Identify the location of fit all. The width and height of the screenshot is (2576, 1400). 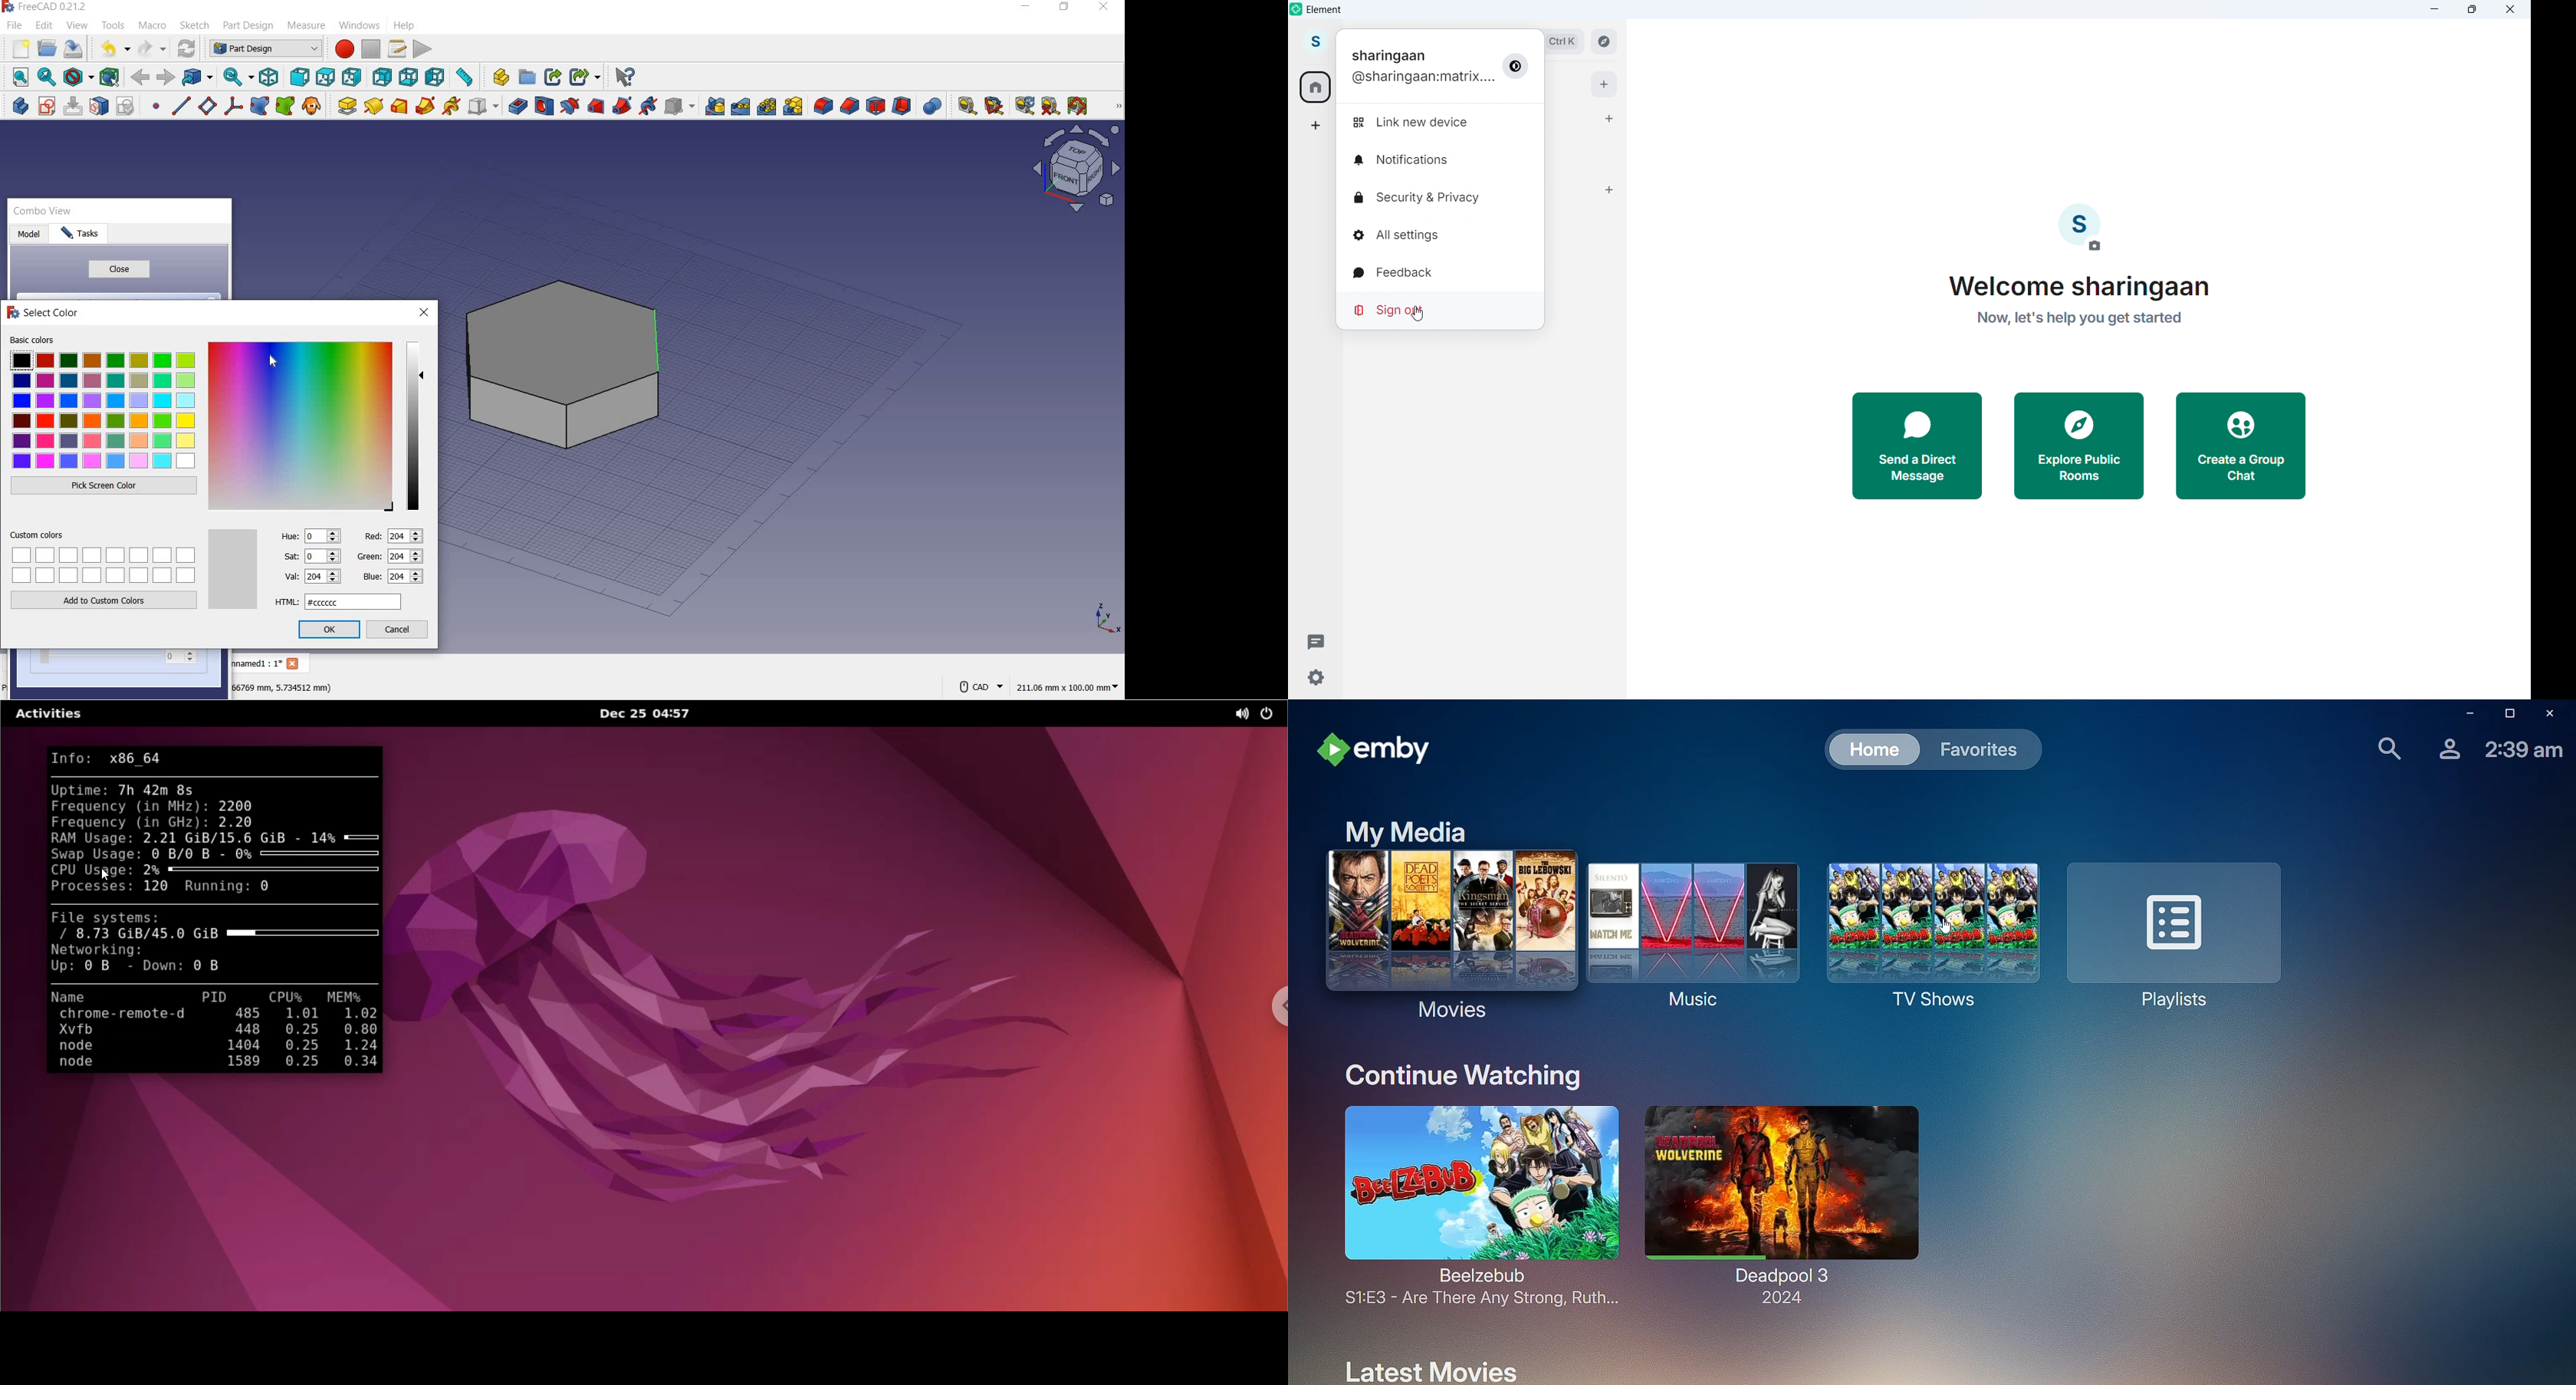
(17, 76).